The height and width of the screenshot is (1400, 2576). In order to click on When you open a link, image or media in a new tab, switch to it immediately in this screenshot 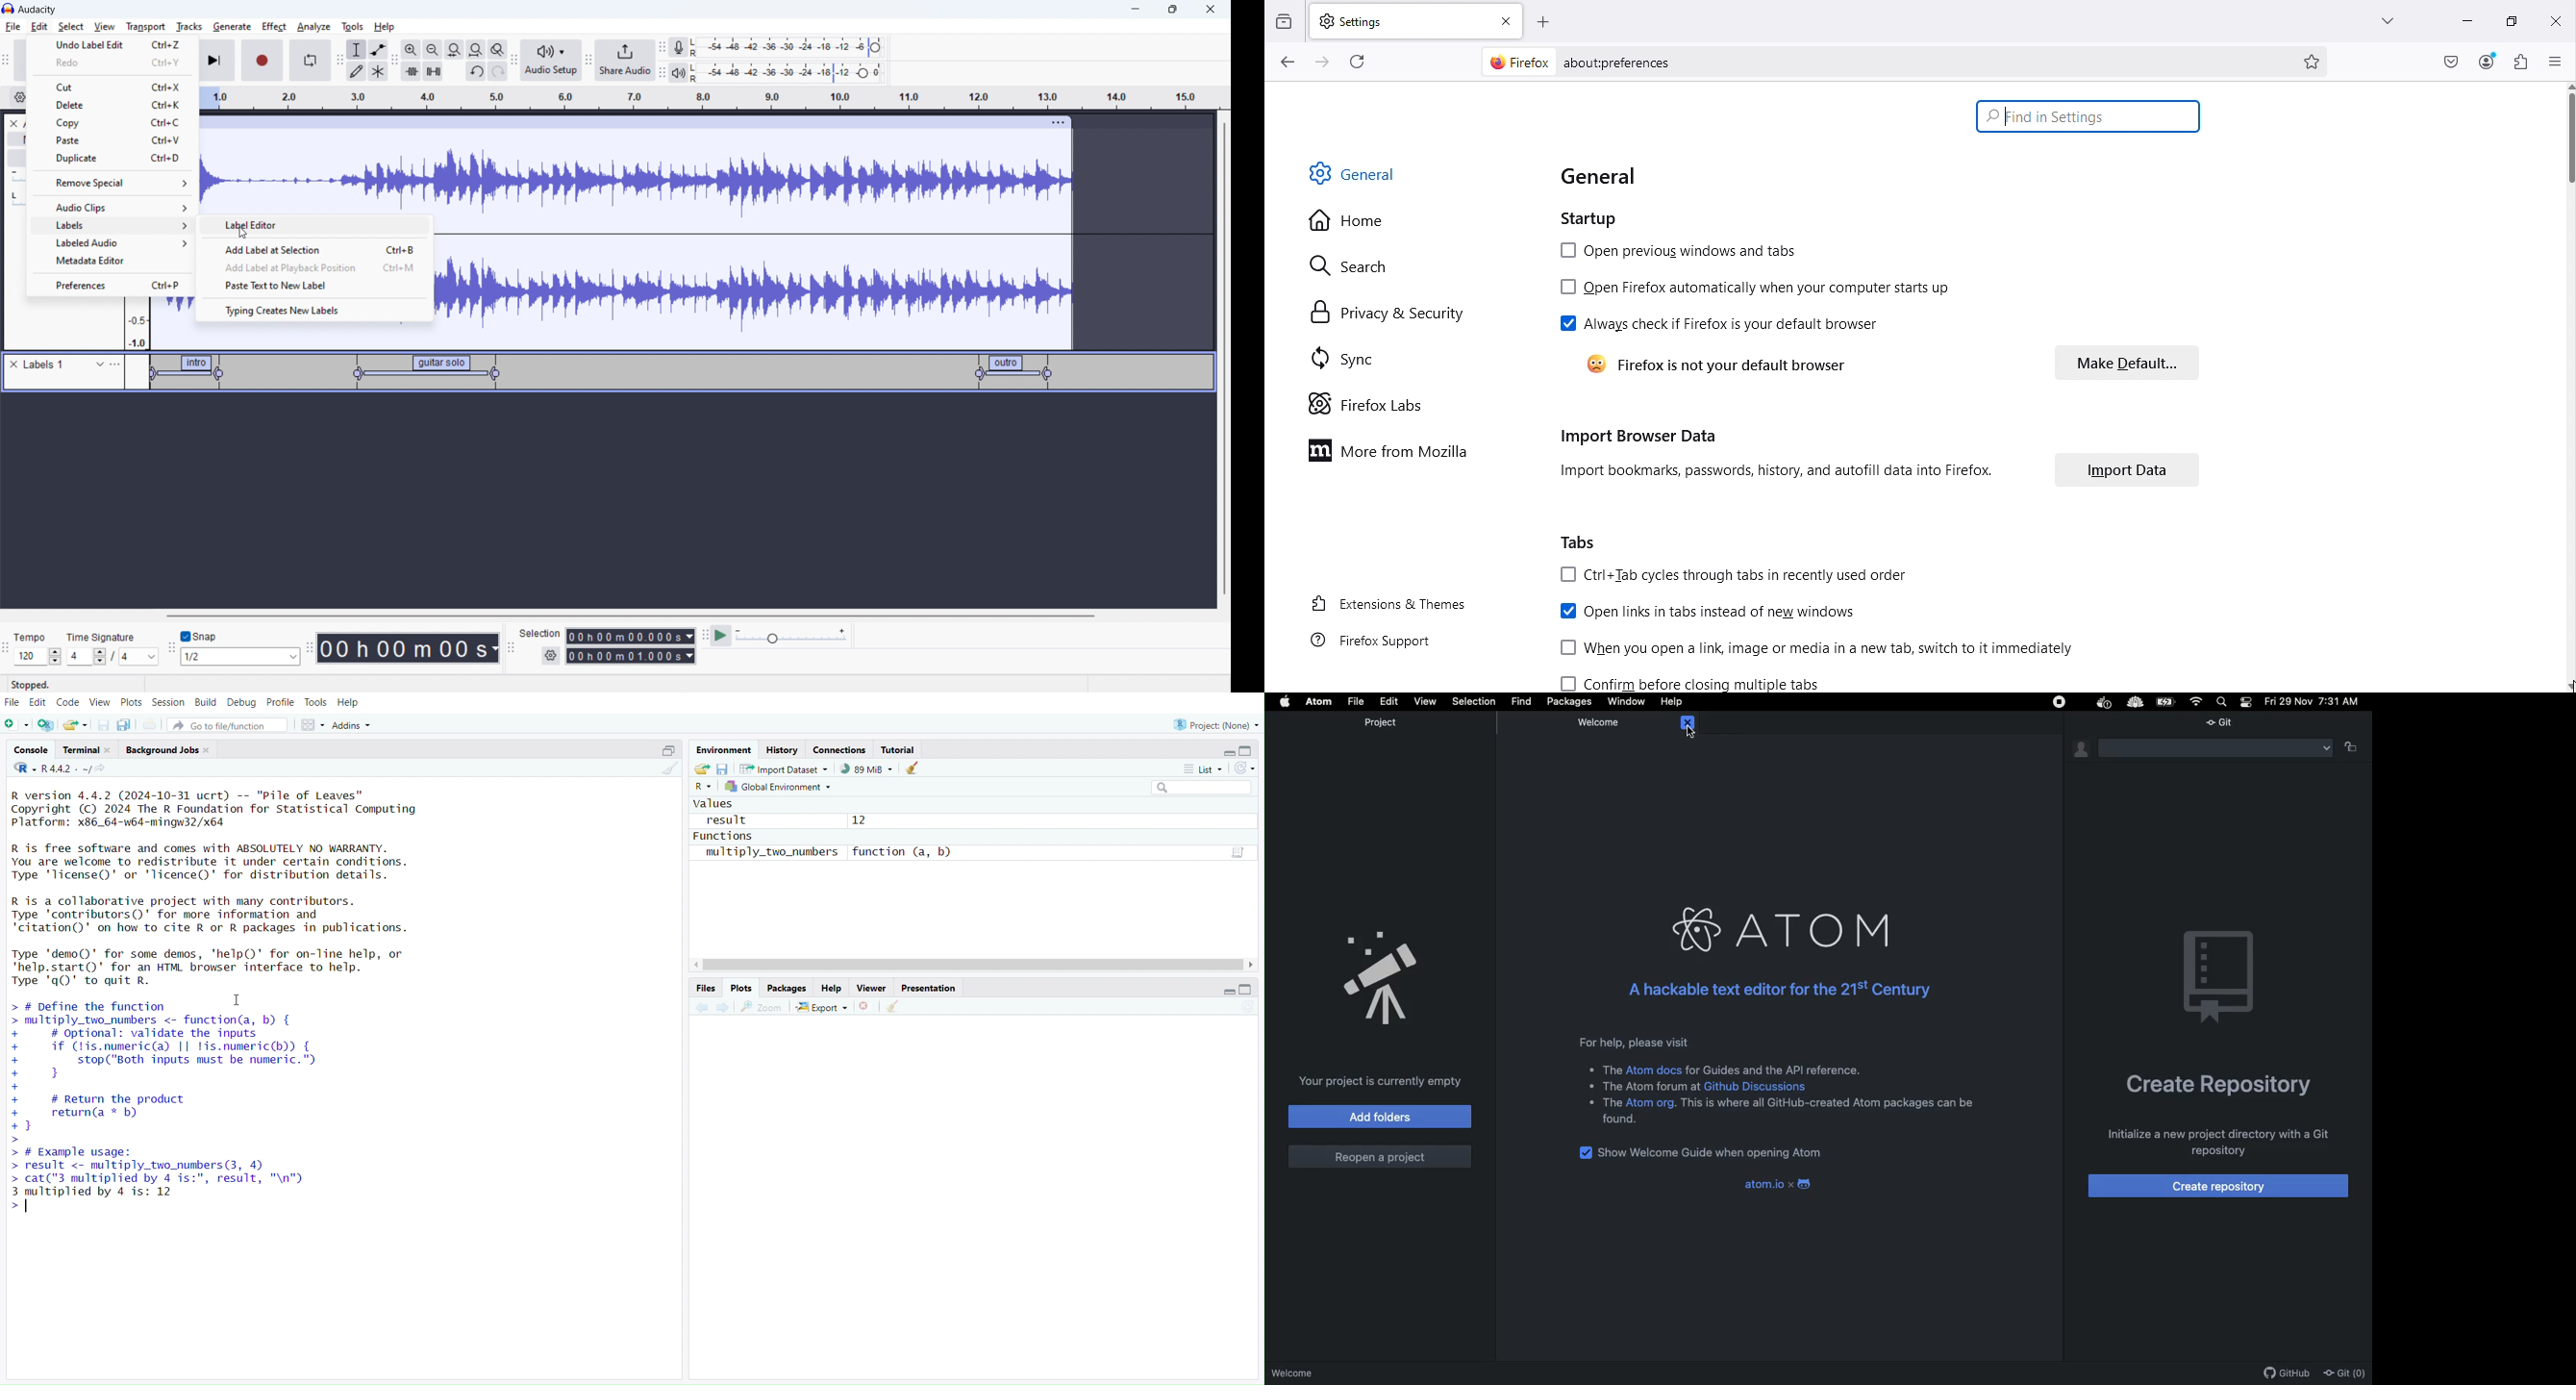, I will do `click(1818, 650)`.